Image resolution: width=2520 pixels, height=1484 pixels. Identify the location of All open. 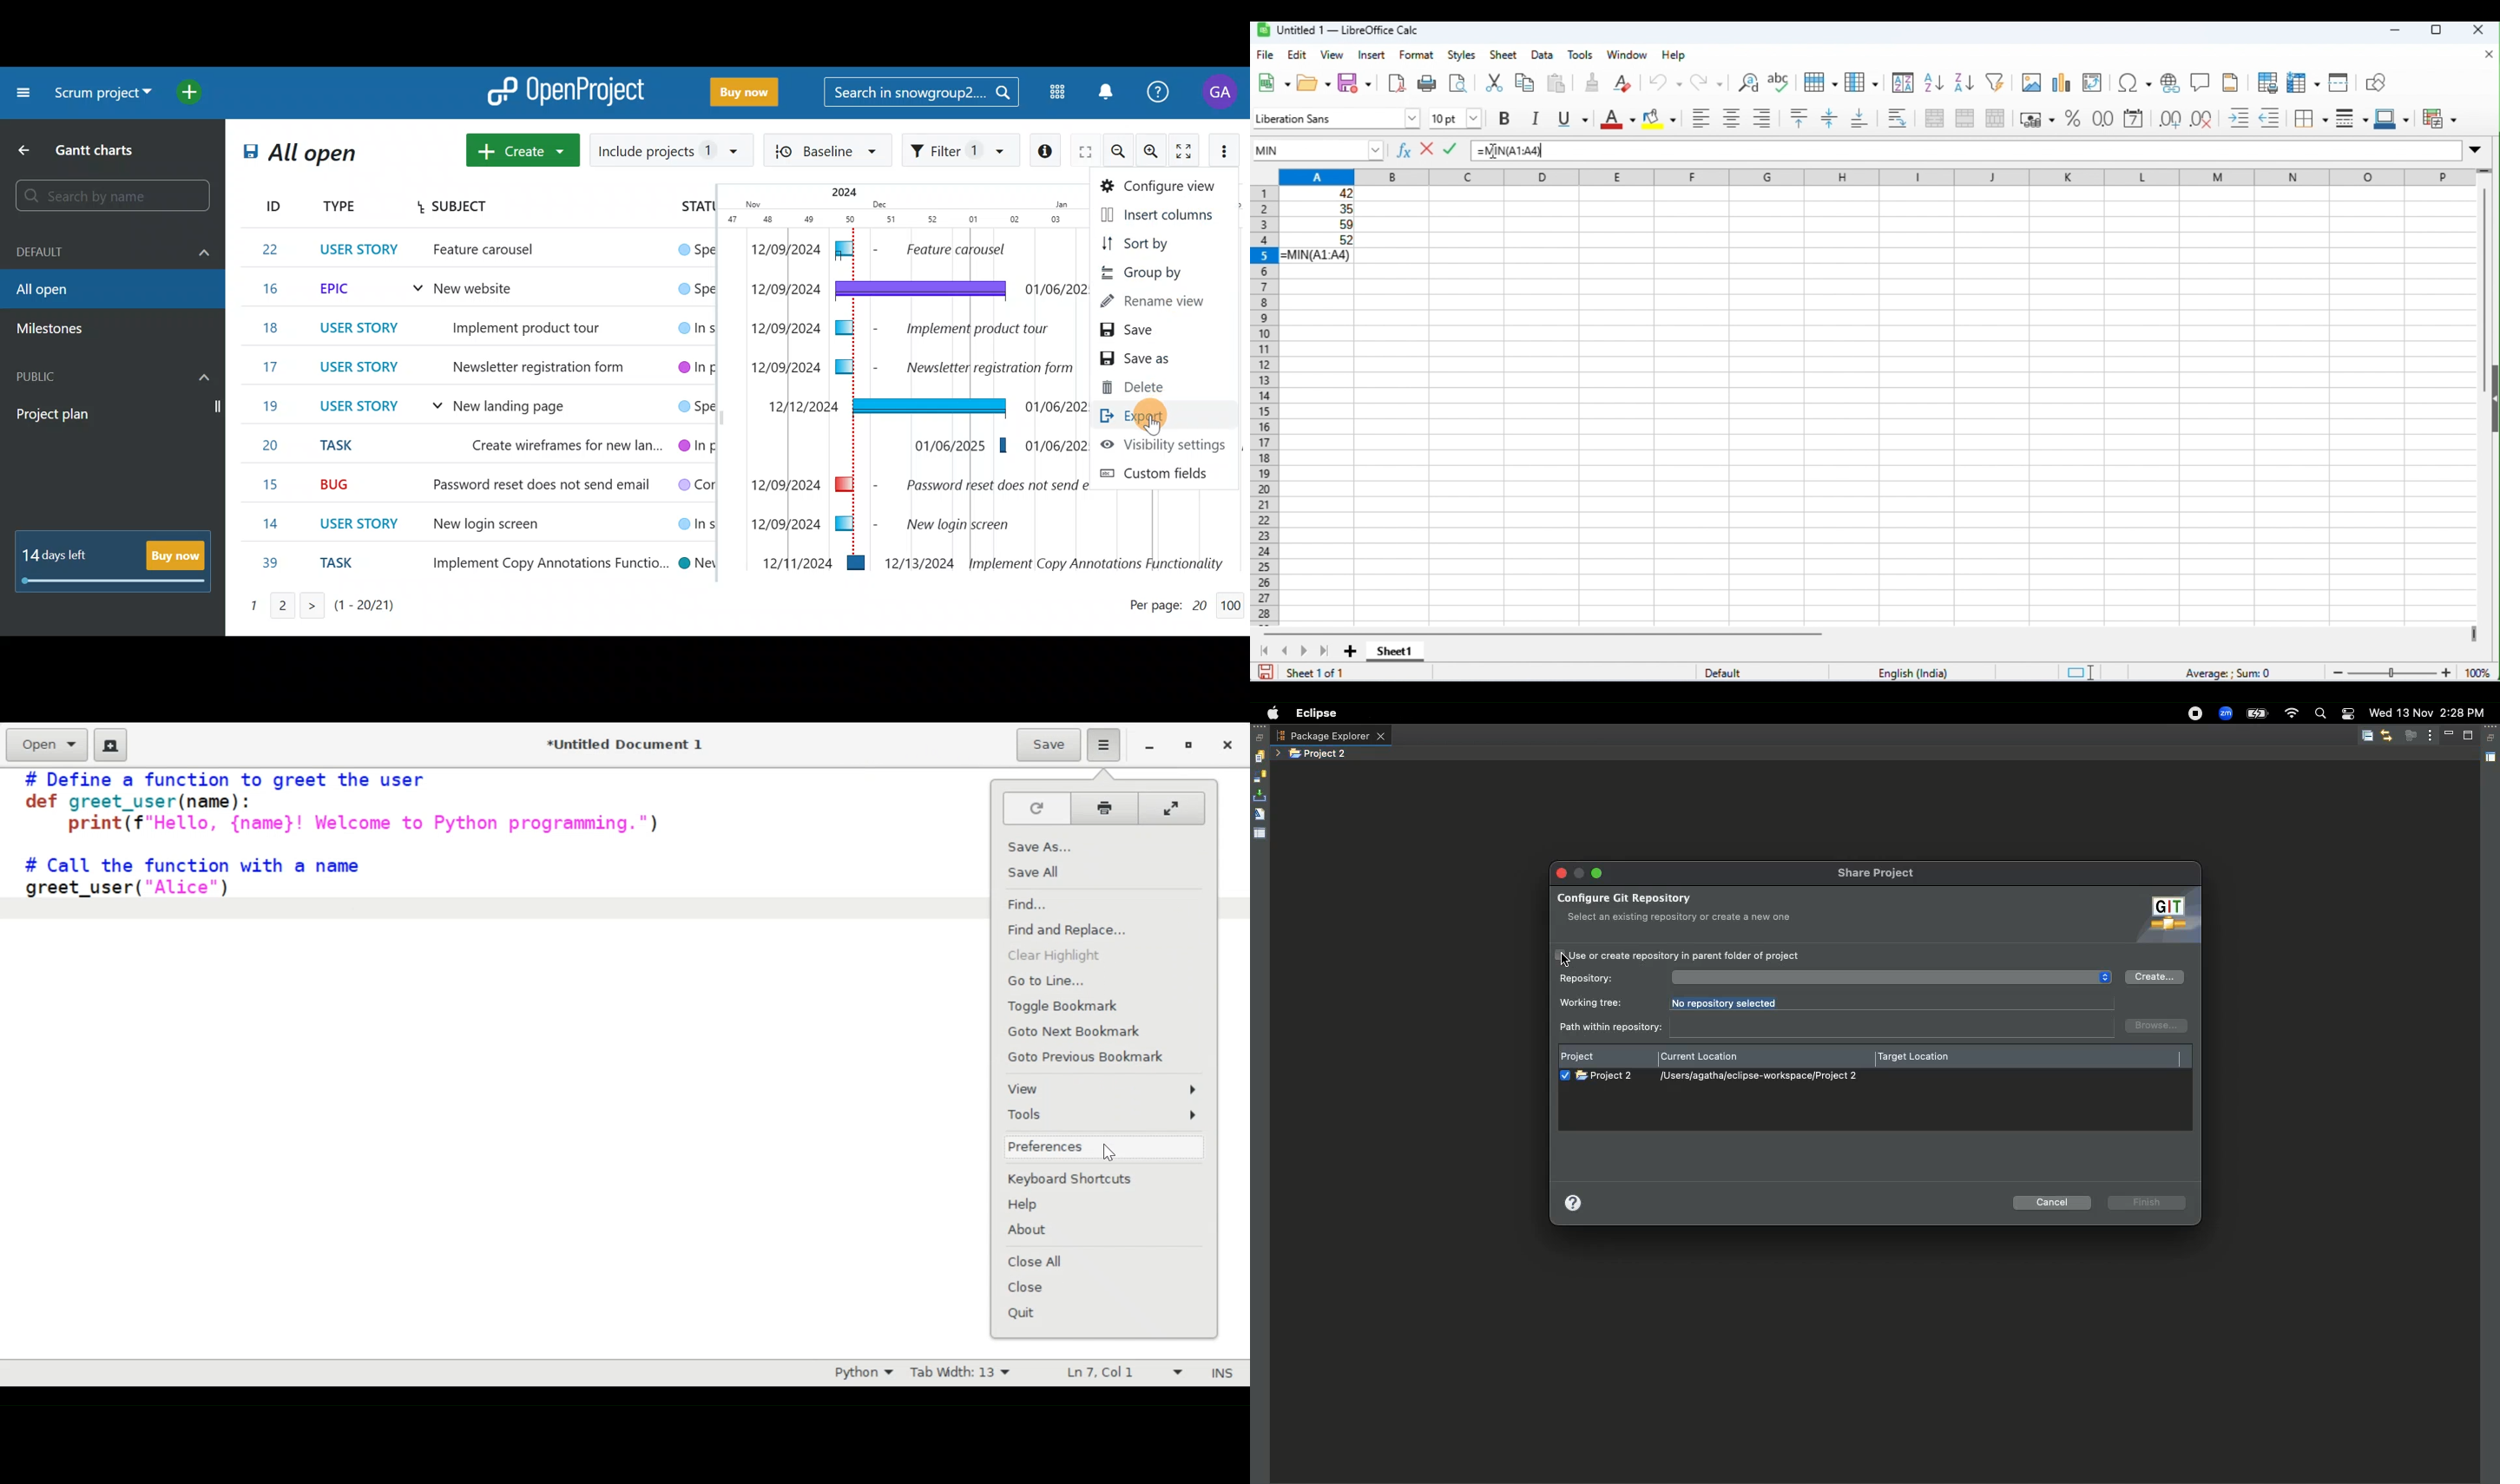
(102, 291).